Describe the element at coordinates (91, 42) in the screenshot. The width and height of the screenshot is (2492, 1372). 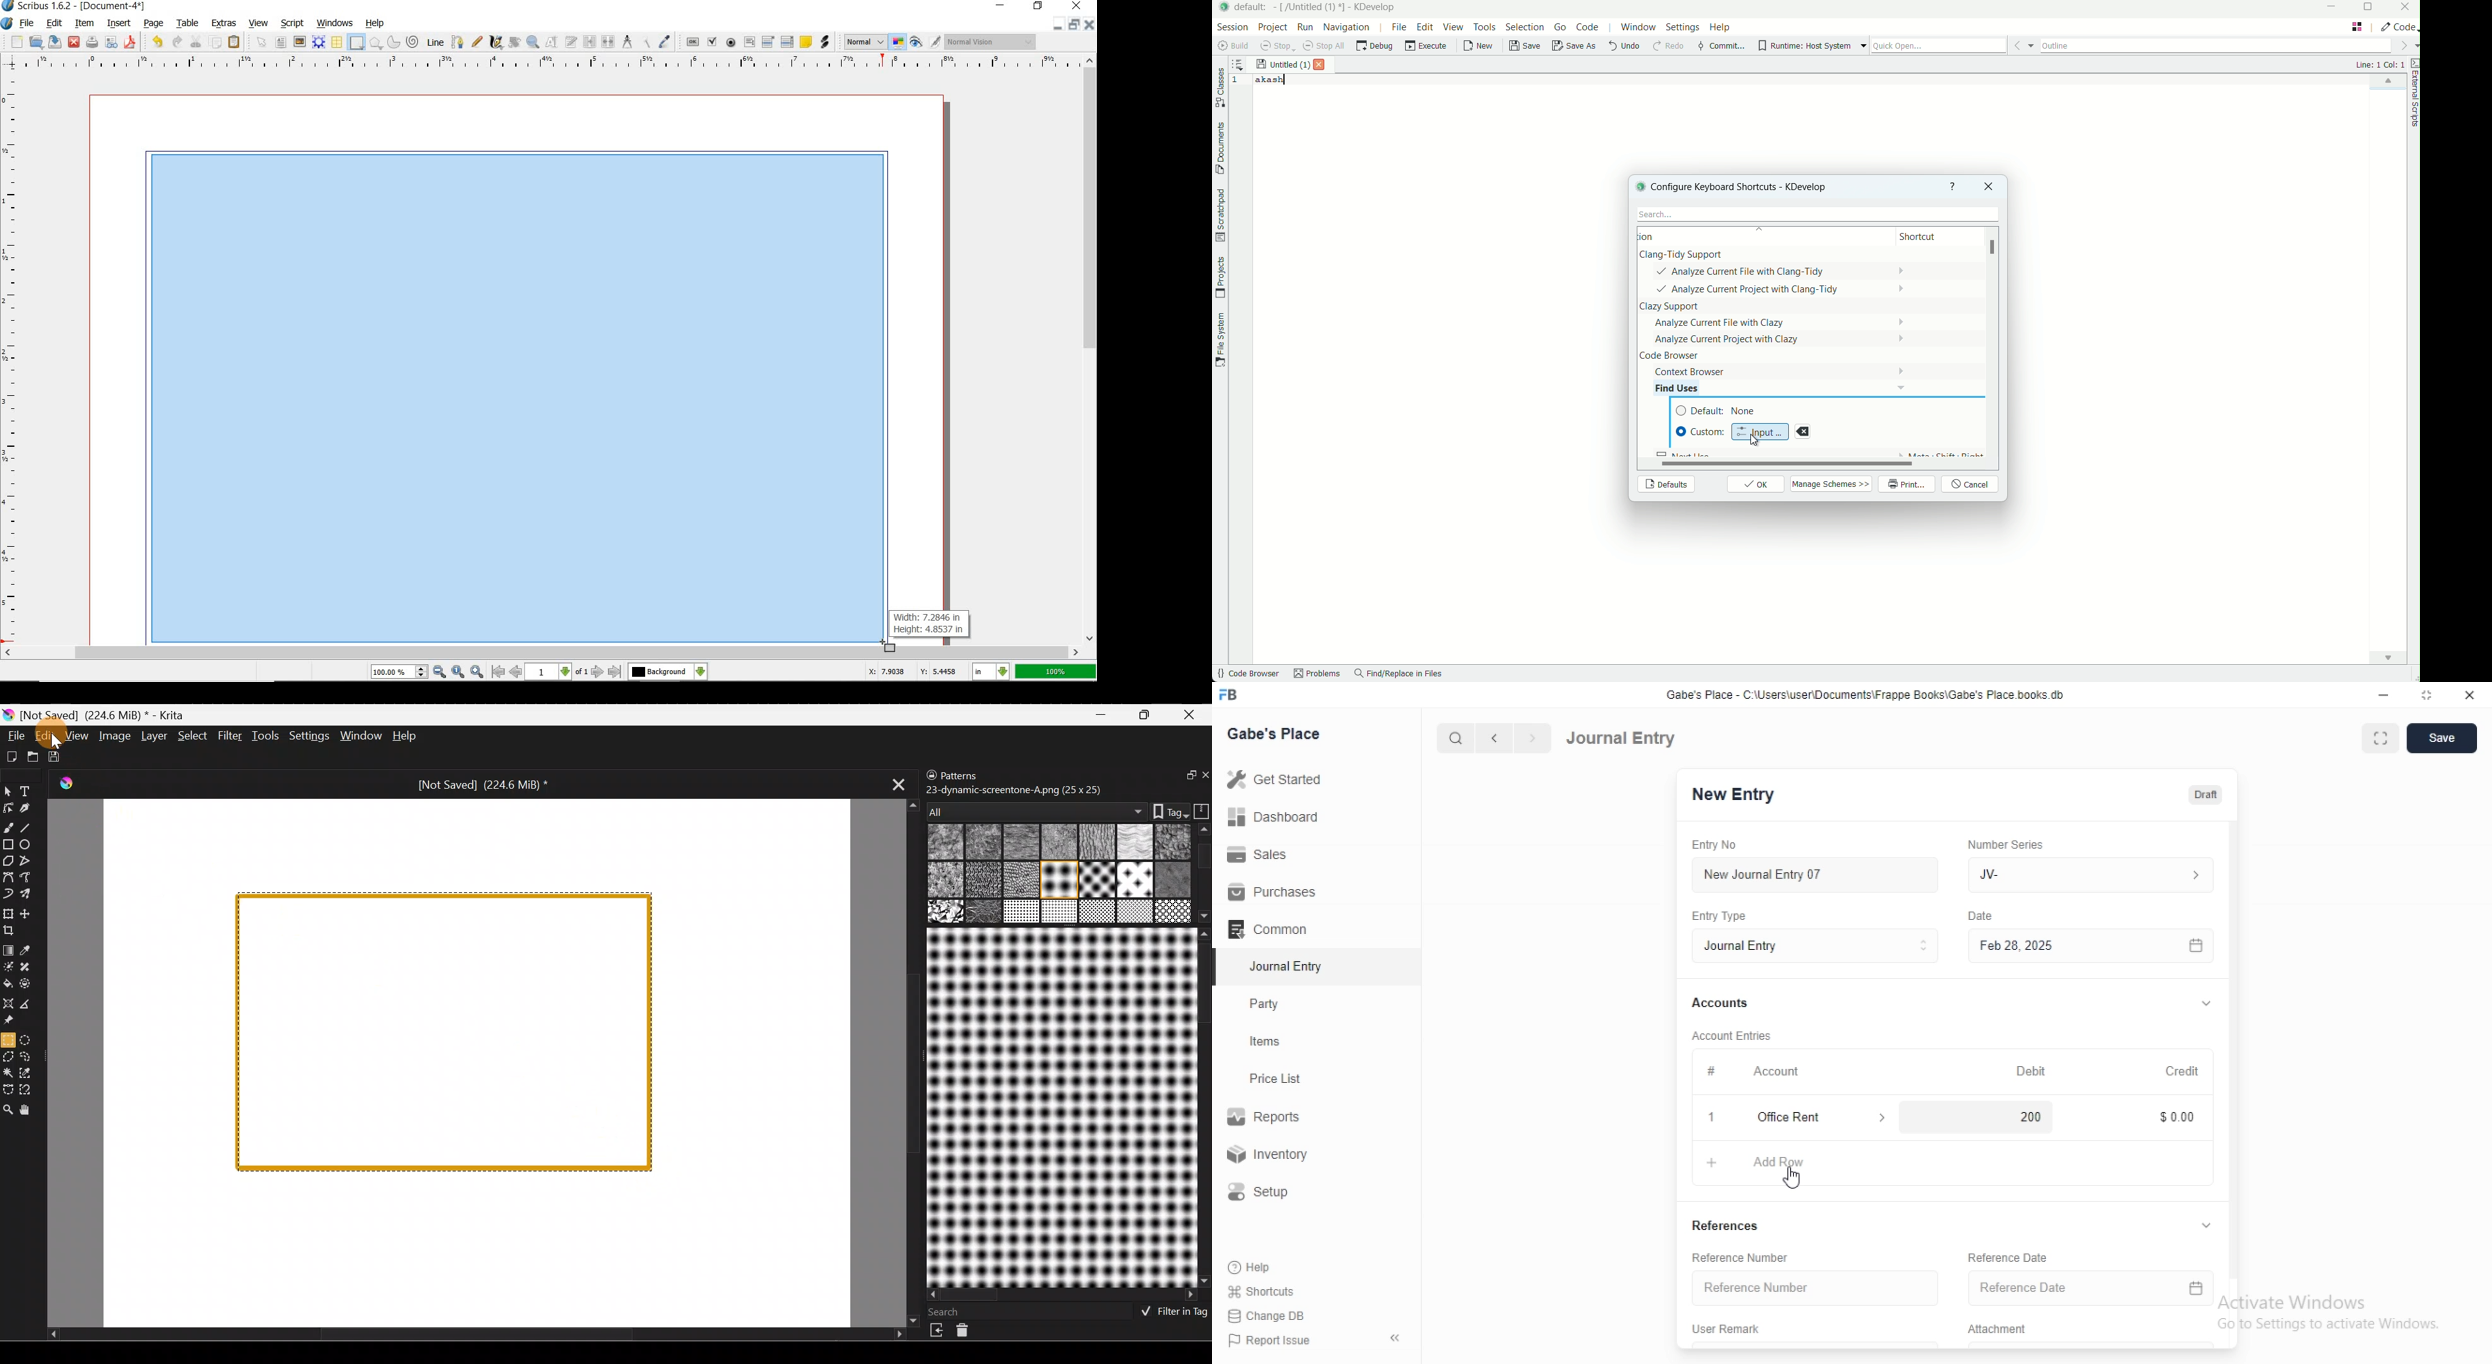
I see `print` at that location.